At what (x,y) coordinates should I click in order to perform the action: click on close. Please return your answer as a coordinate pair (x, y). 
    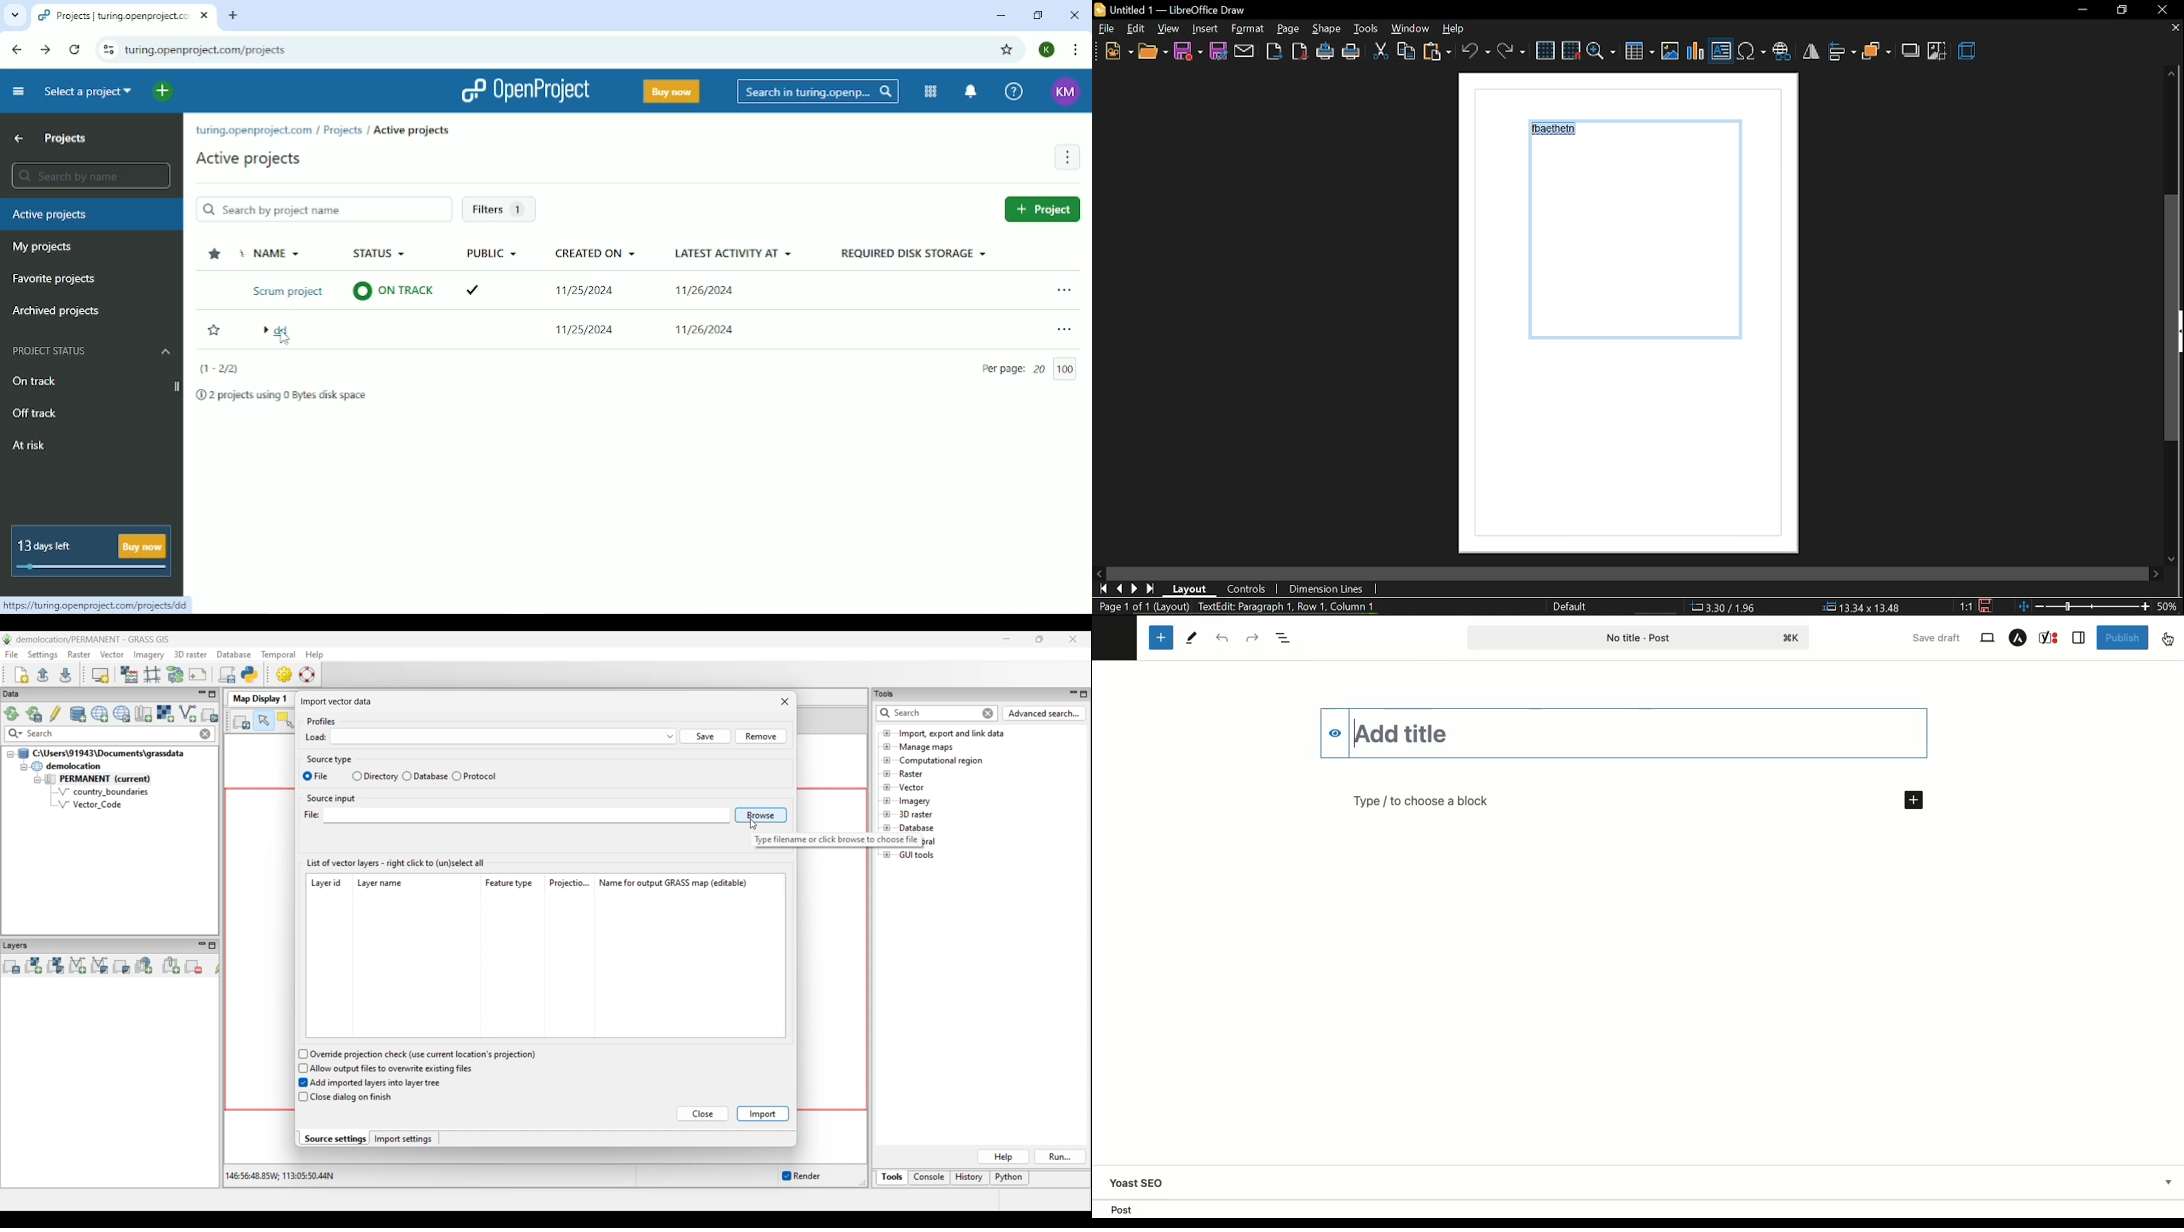
    Looking at the image, I should click on (2164, 9).